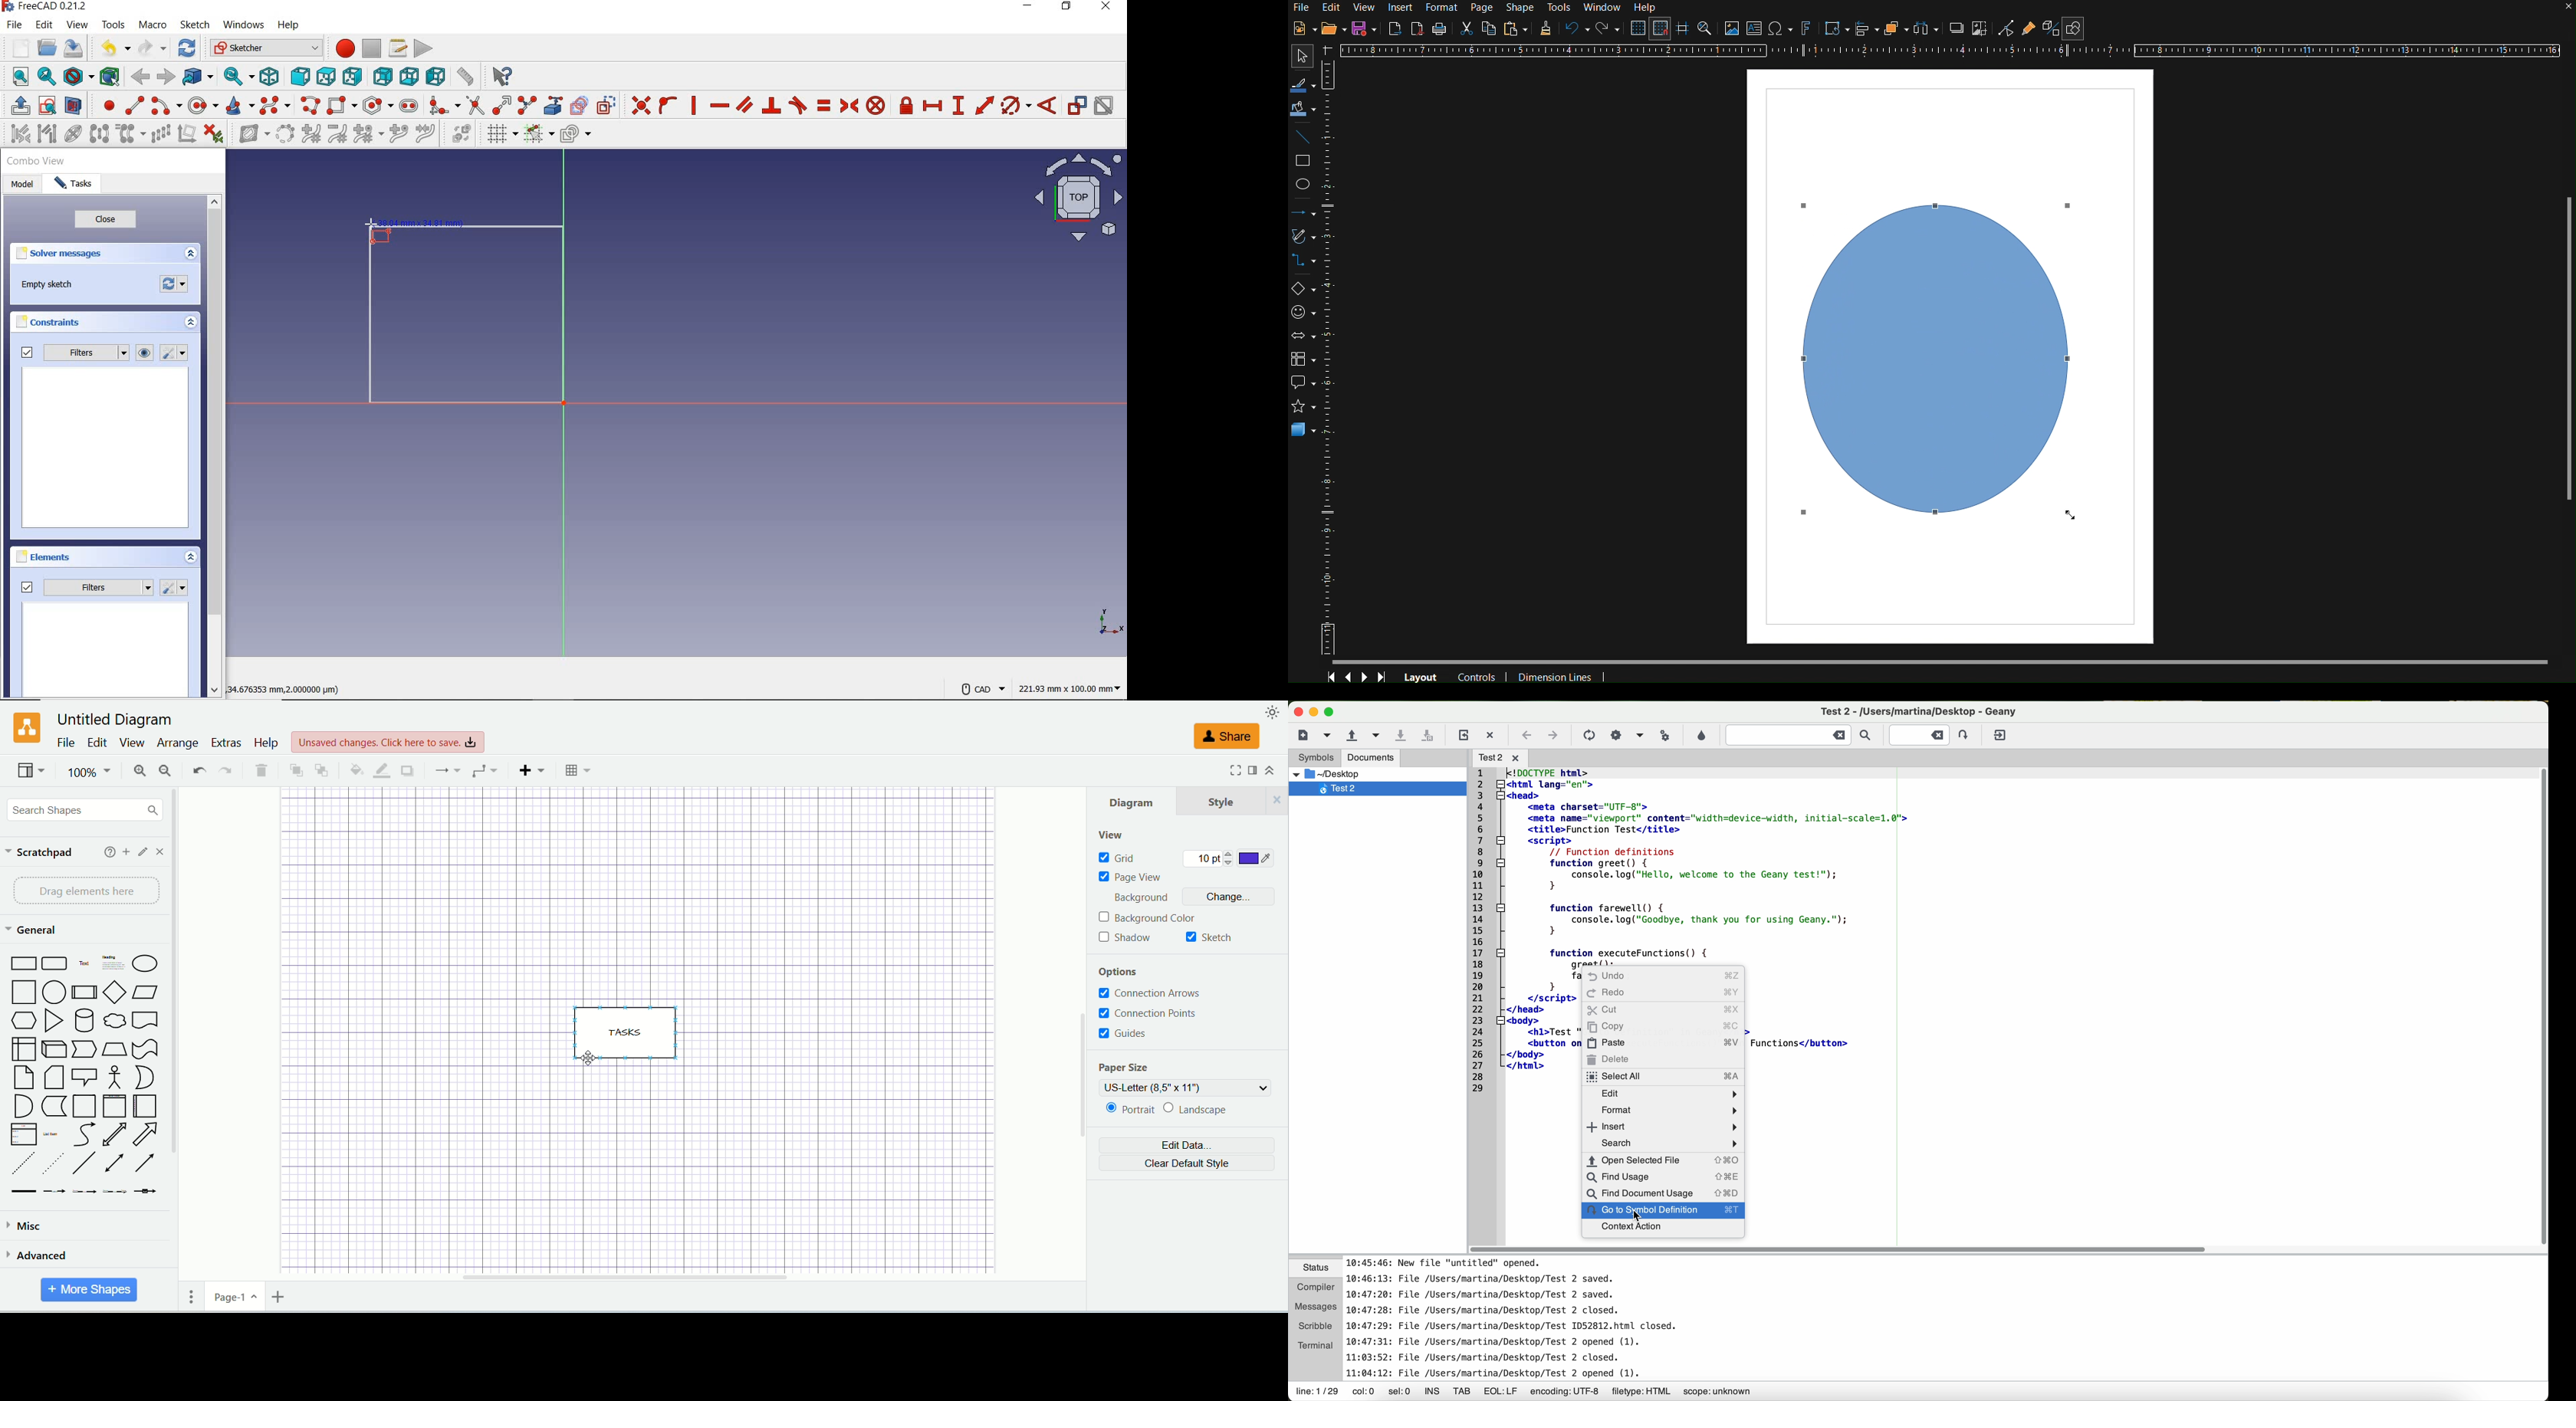 Image resolution: width=2576 pixels, height=1428 pixels. What do you see at coordinates (23, 1049) in the screenshot?
I see `Internal Storage` at bounding box center [23, 1049].